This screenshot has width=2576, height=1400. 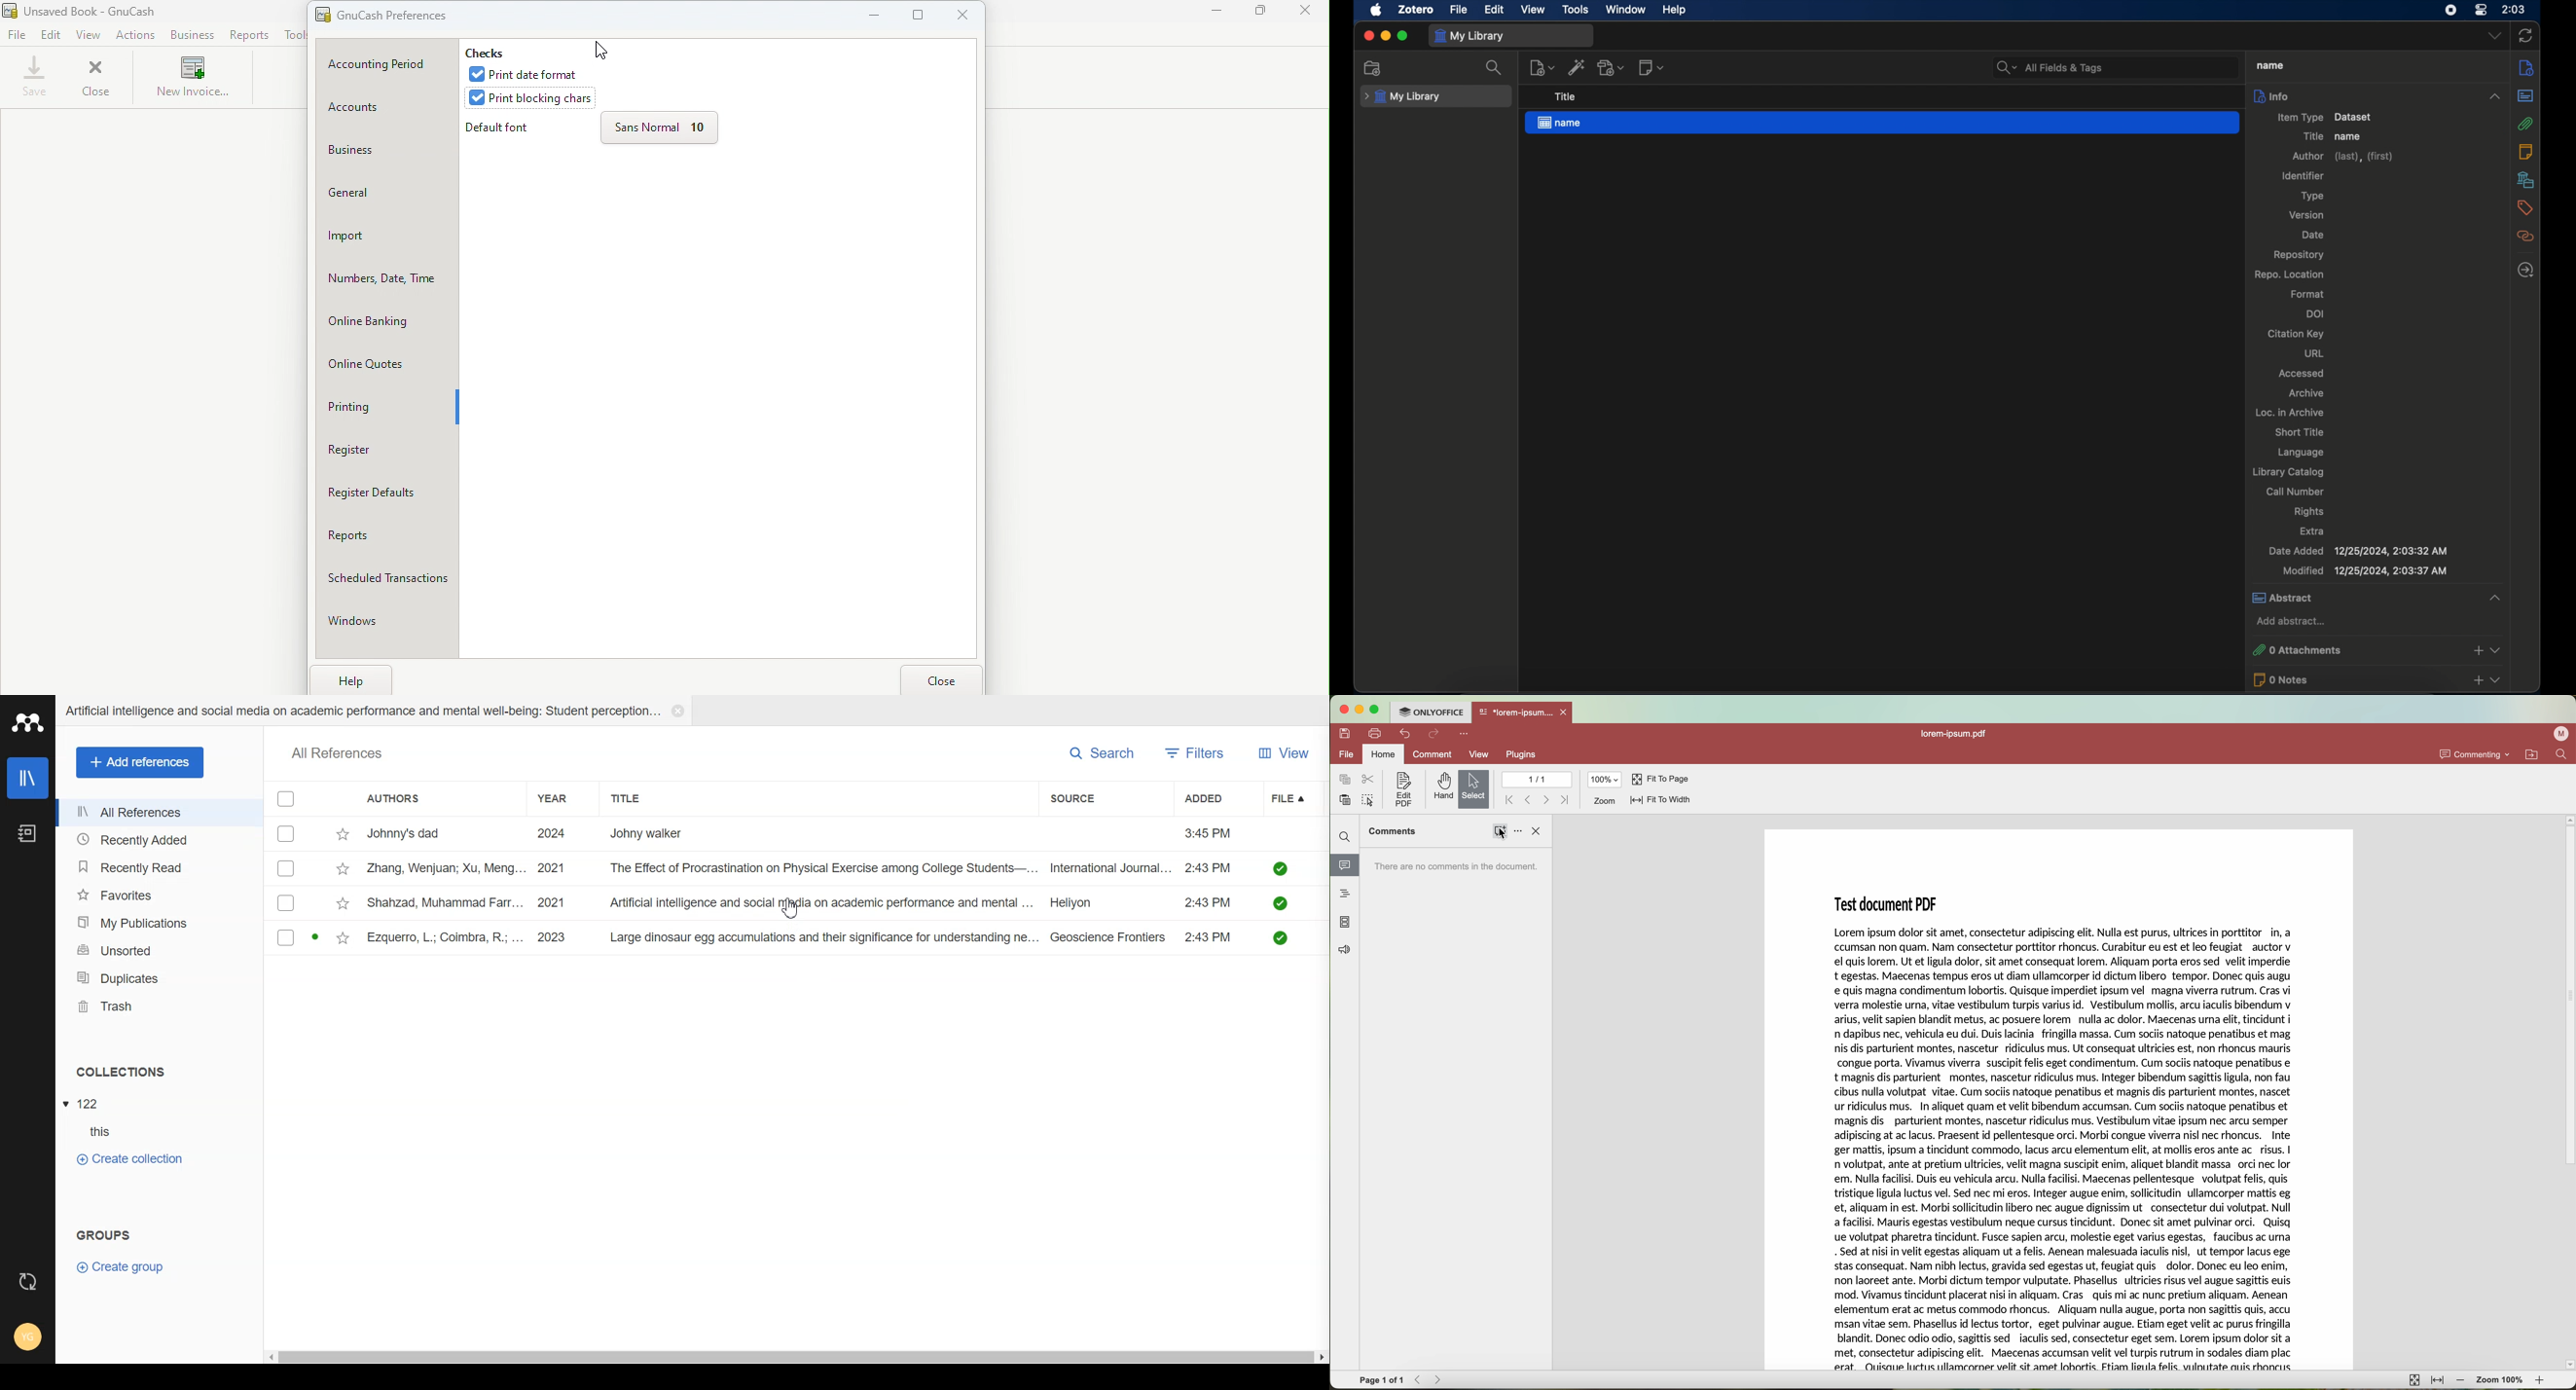 I want to click on Recently Read, so click(x=158, y=868).